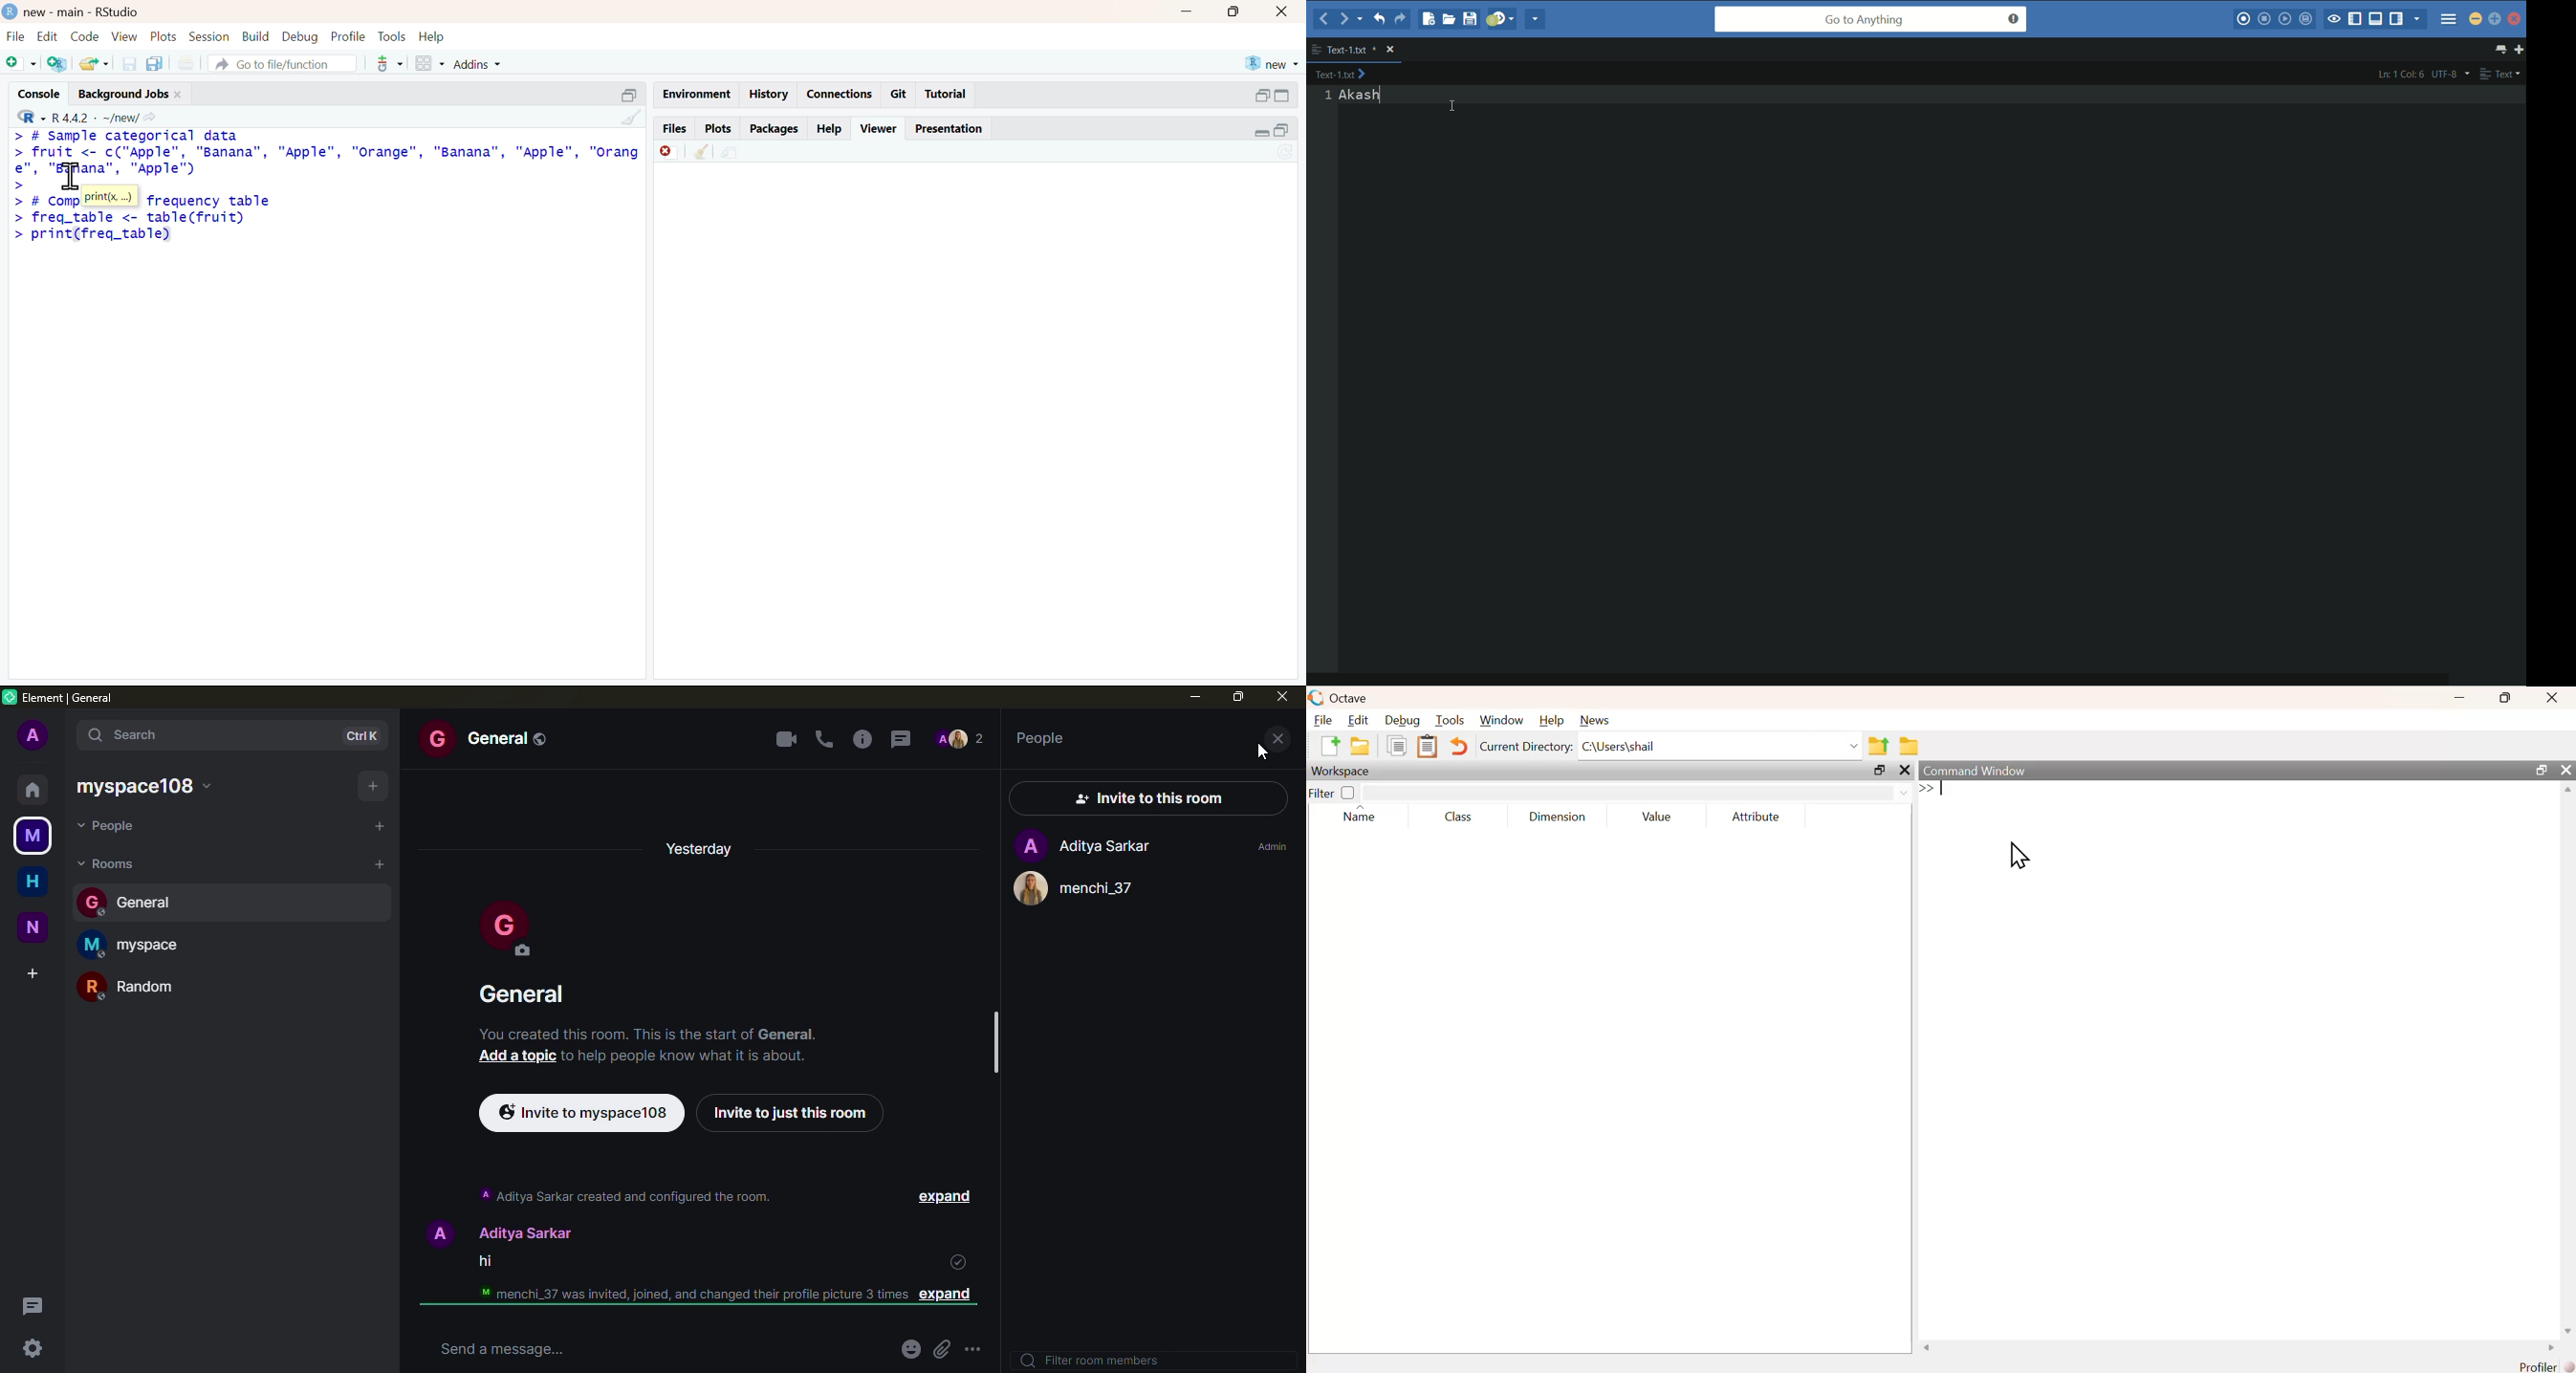 The width and height of the screenshot is (2576, 1400). Describe the element at coordinates (904, 737) in the screenshot. I see `threads` at that location.